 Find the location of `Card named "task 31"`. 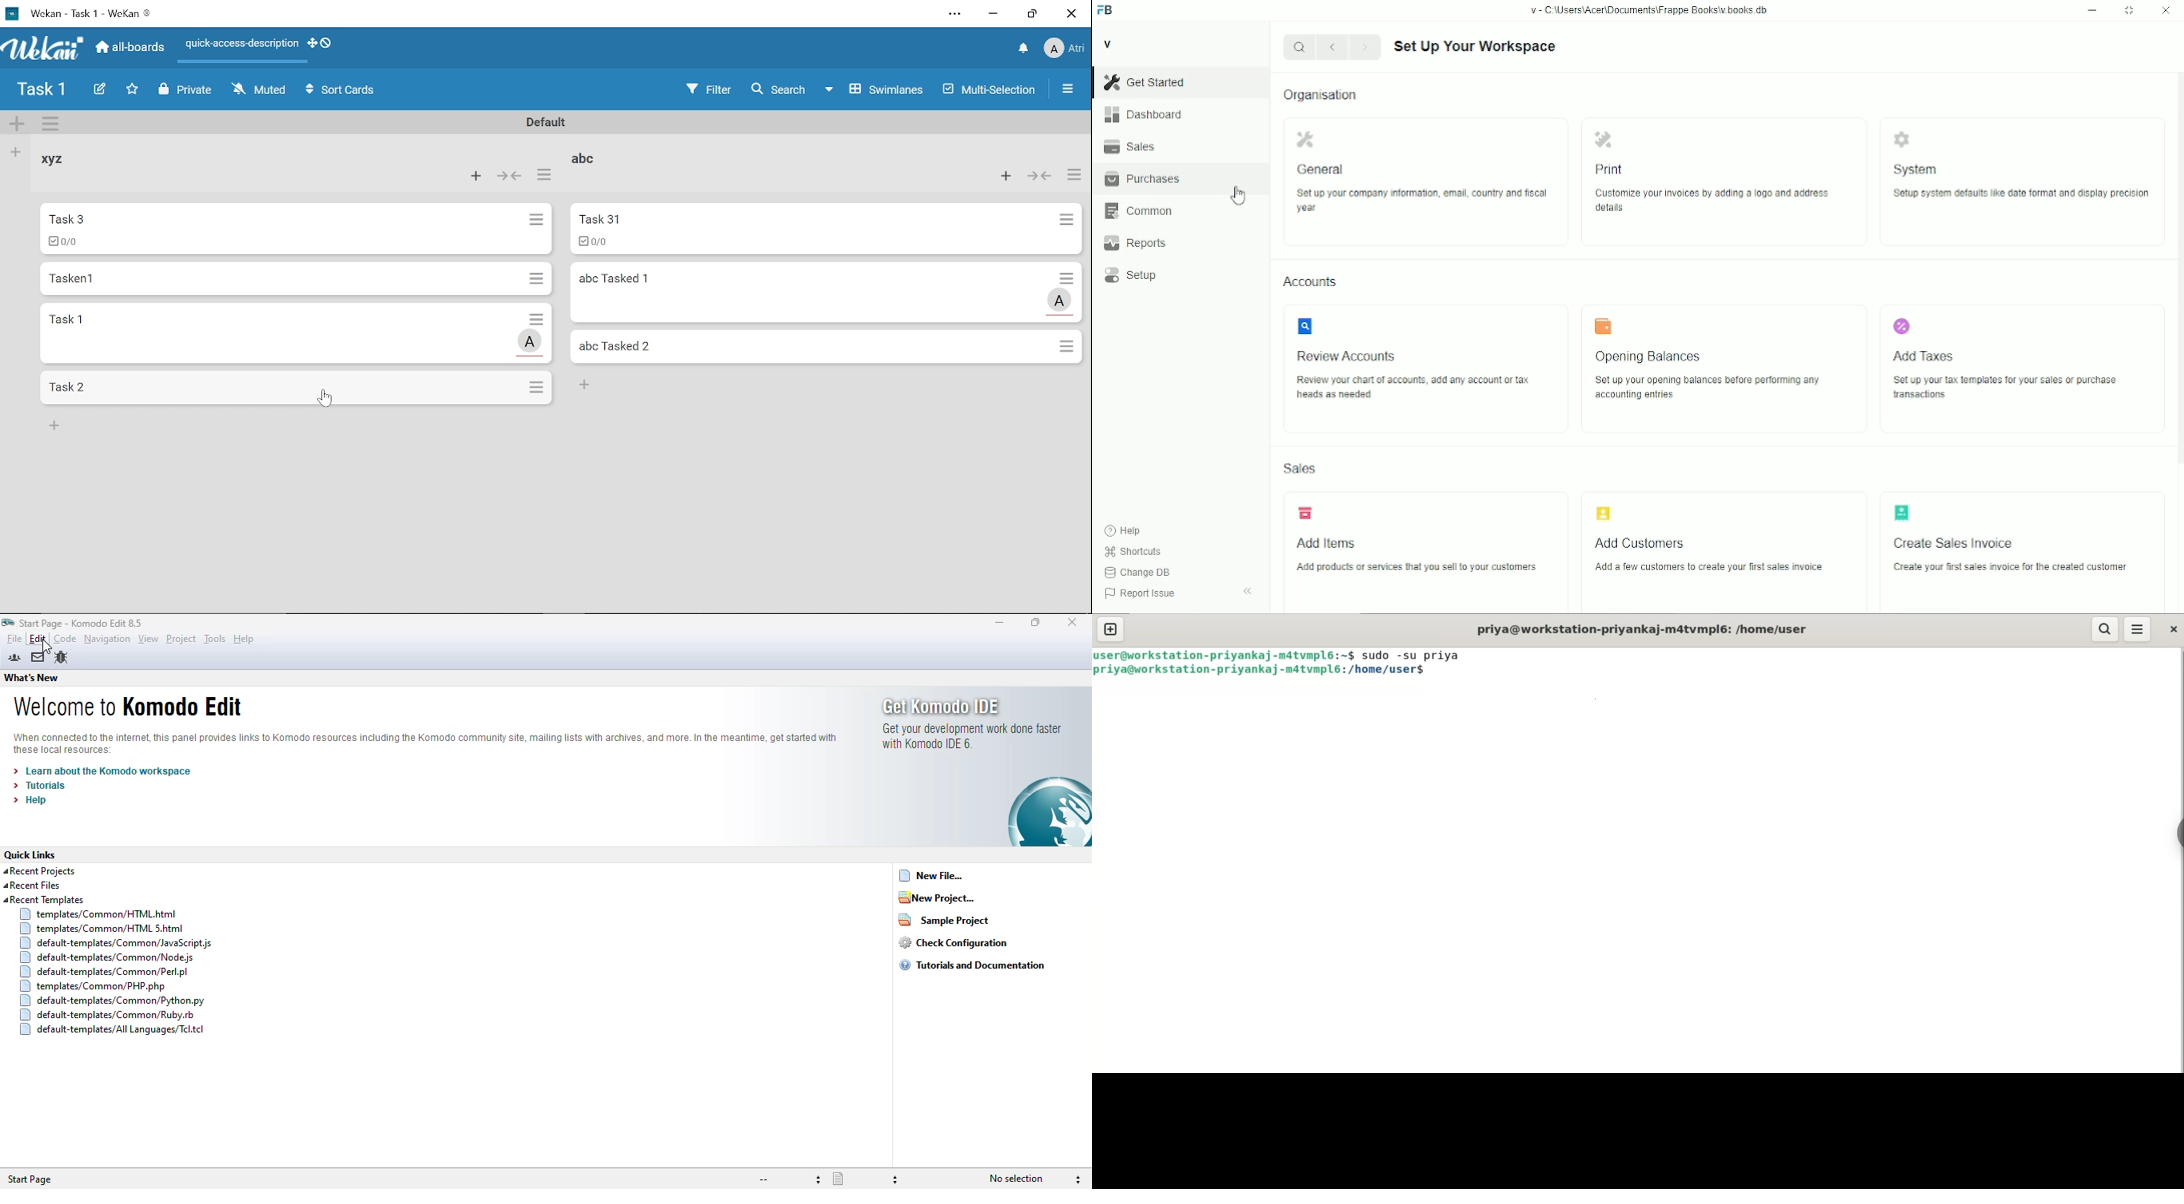

Card named "task 31" is located at coordinates (807, 229).